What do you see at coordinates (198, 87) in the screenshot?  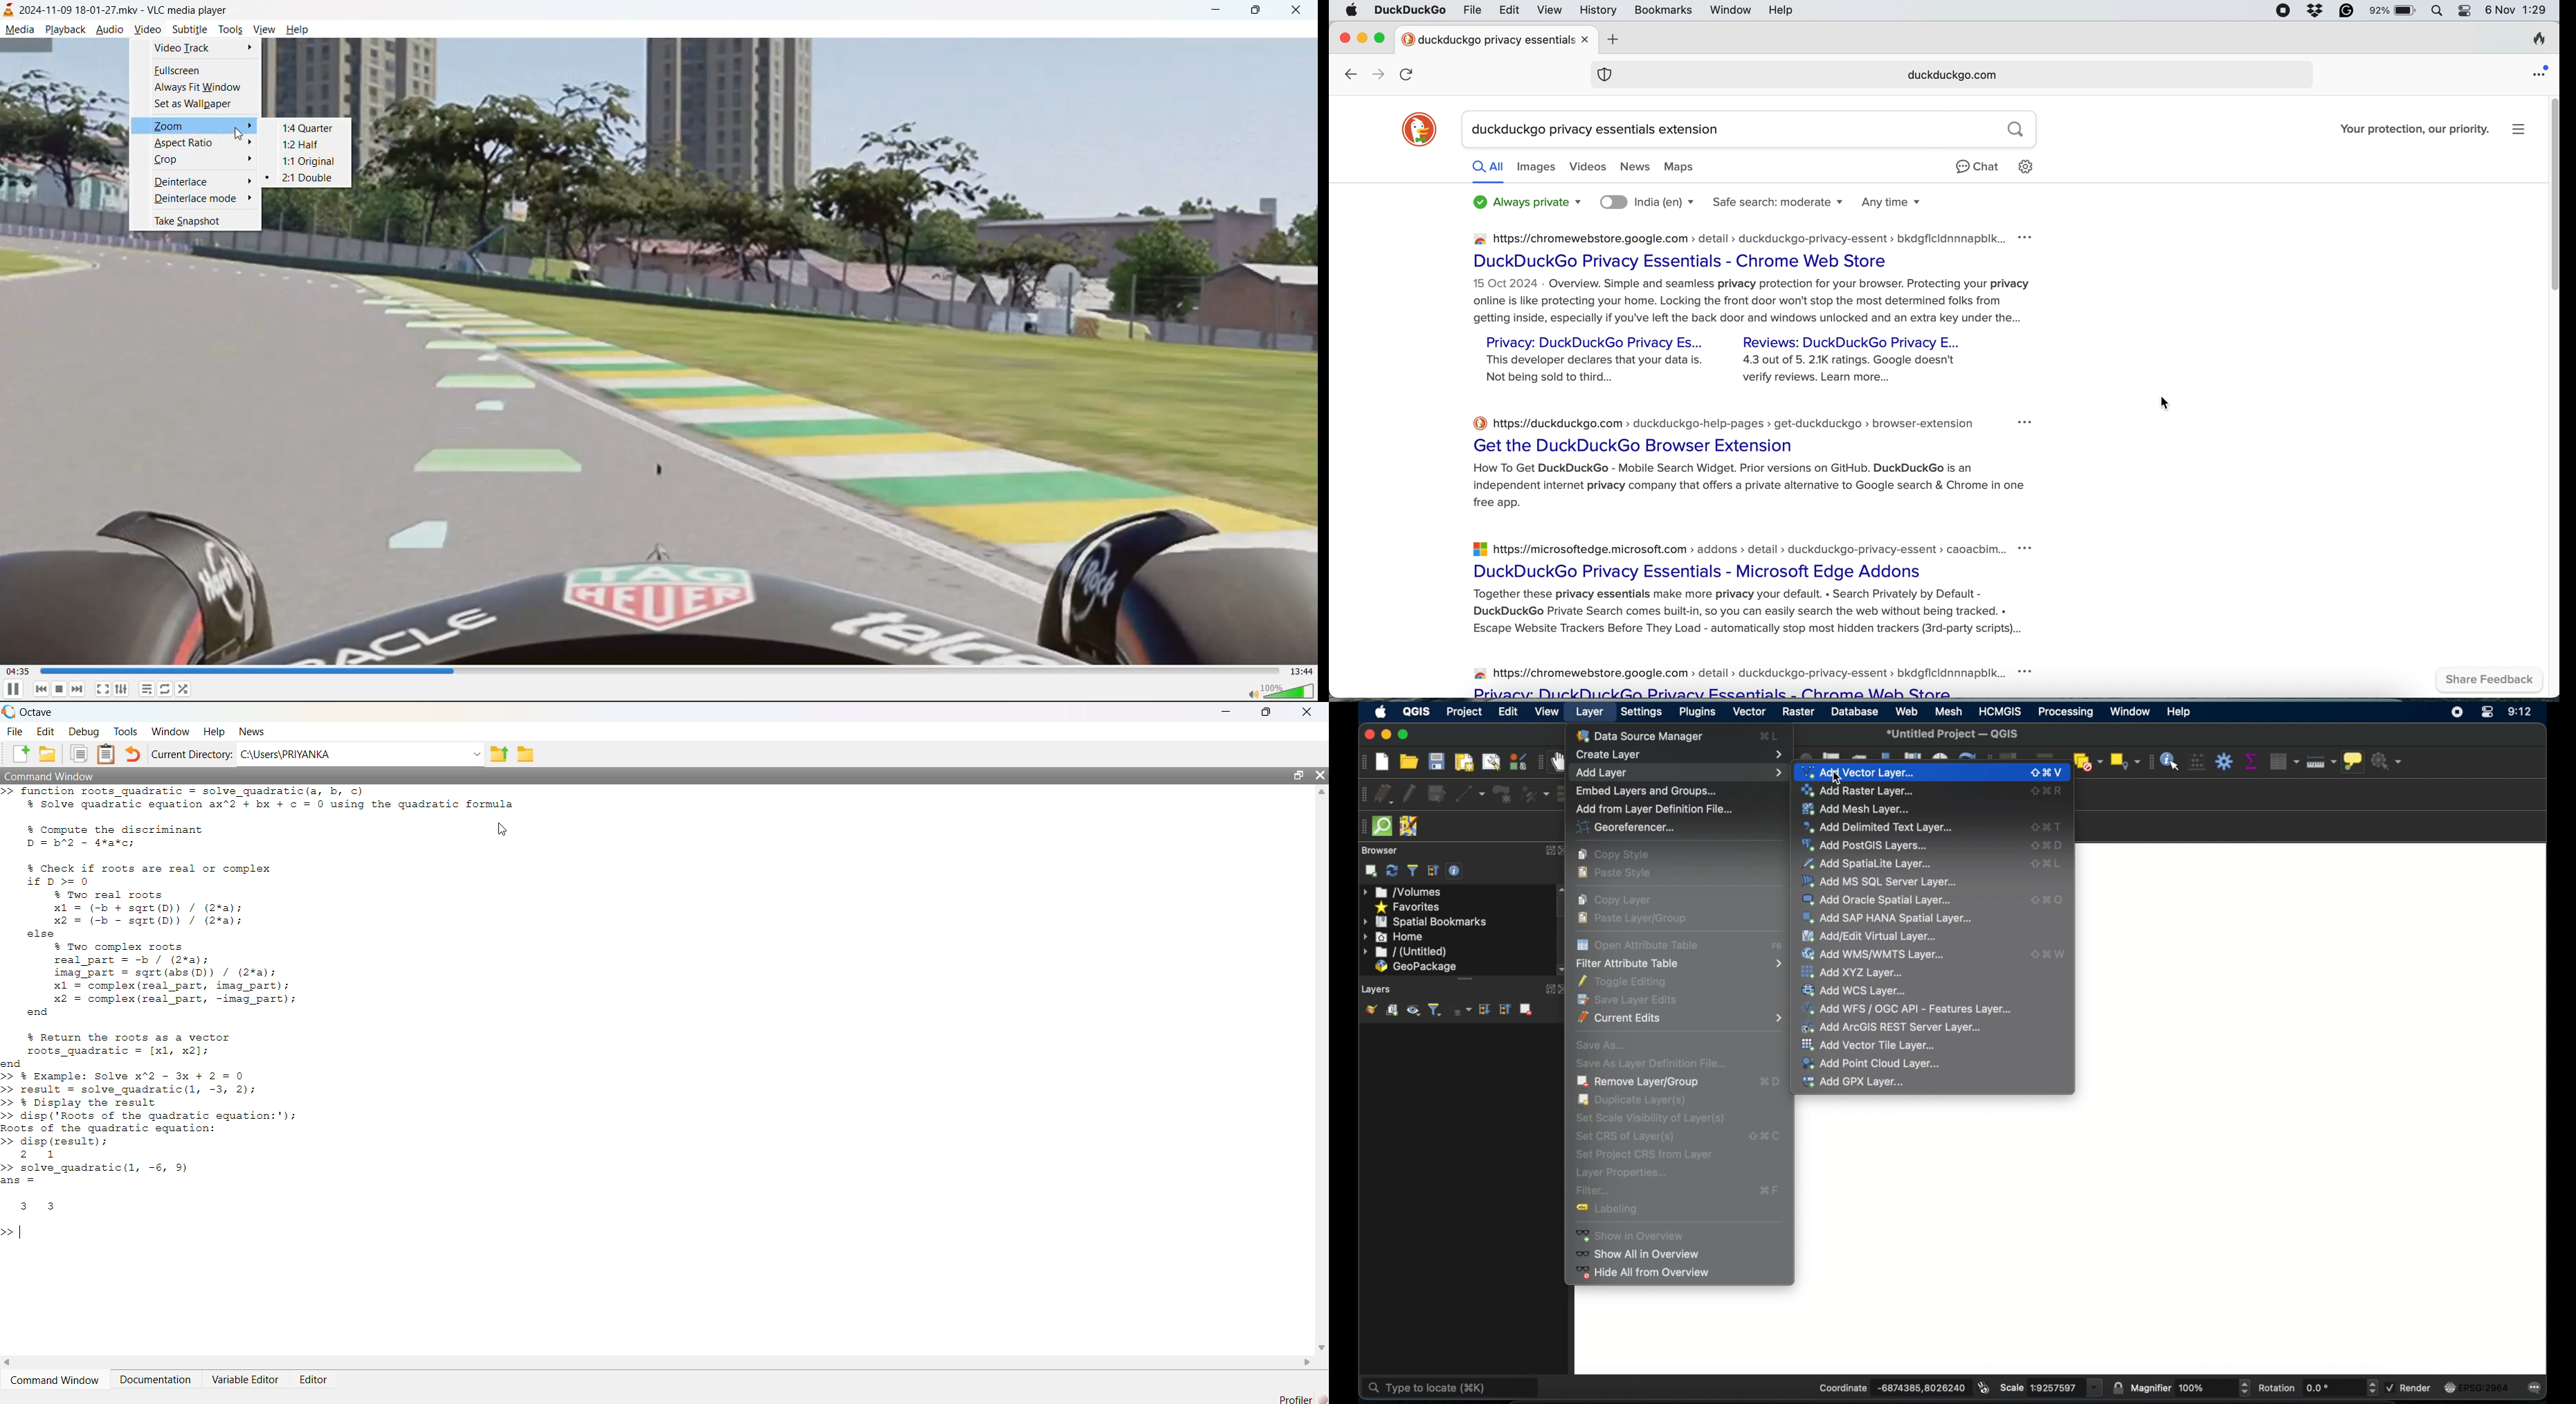 I see `always fit window` at bounding box center [198, 87].